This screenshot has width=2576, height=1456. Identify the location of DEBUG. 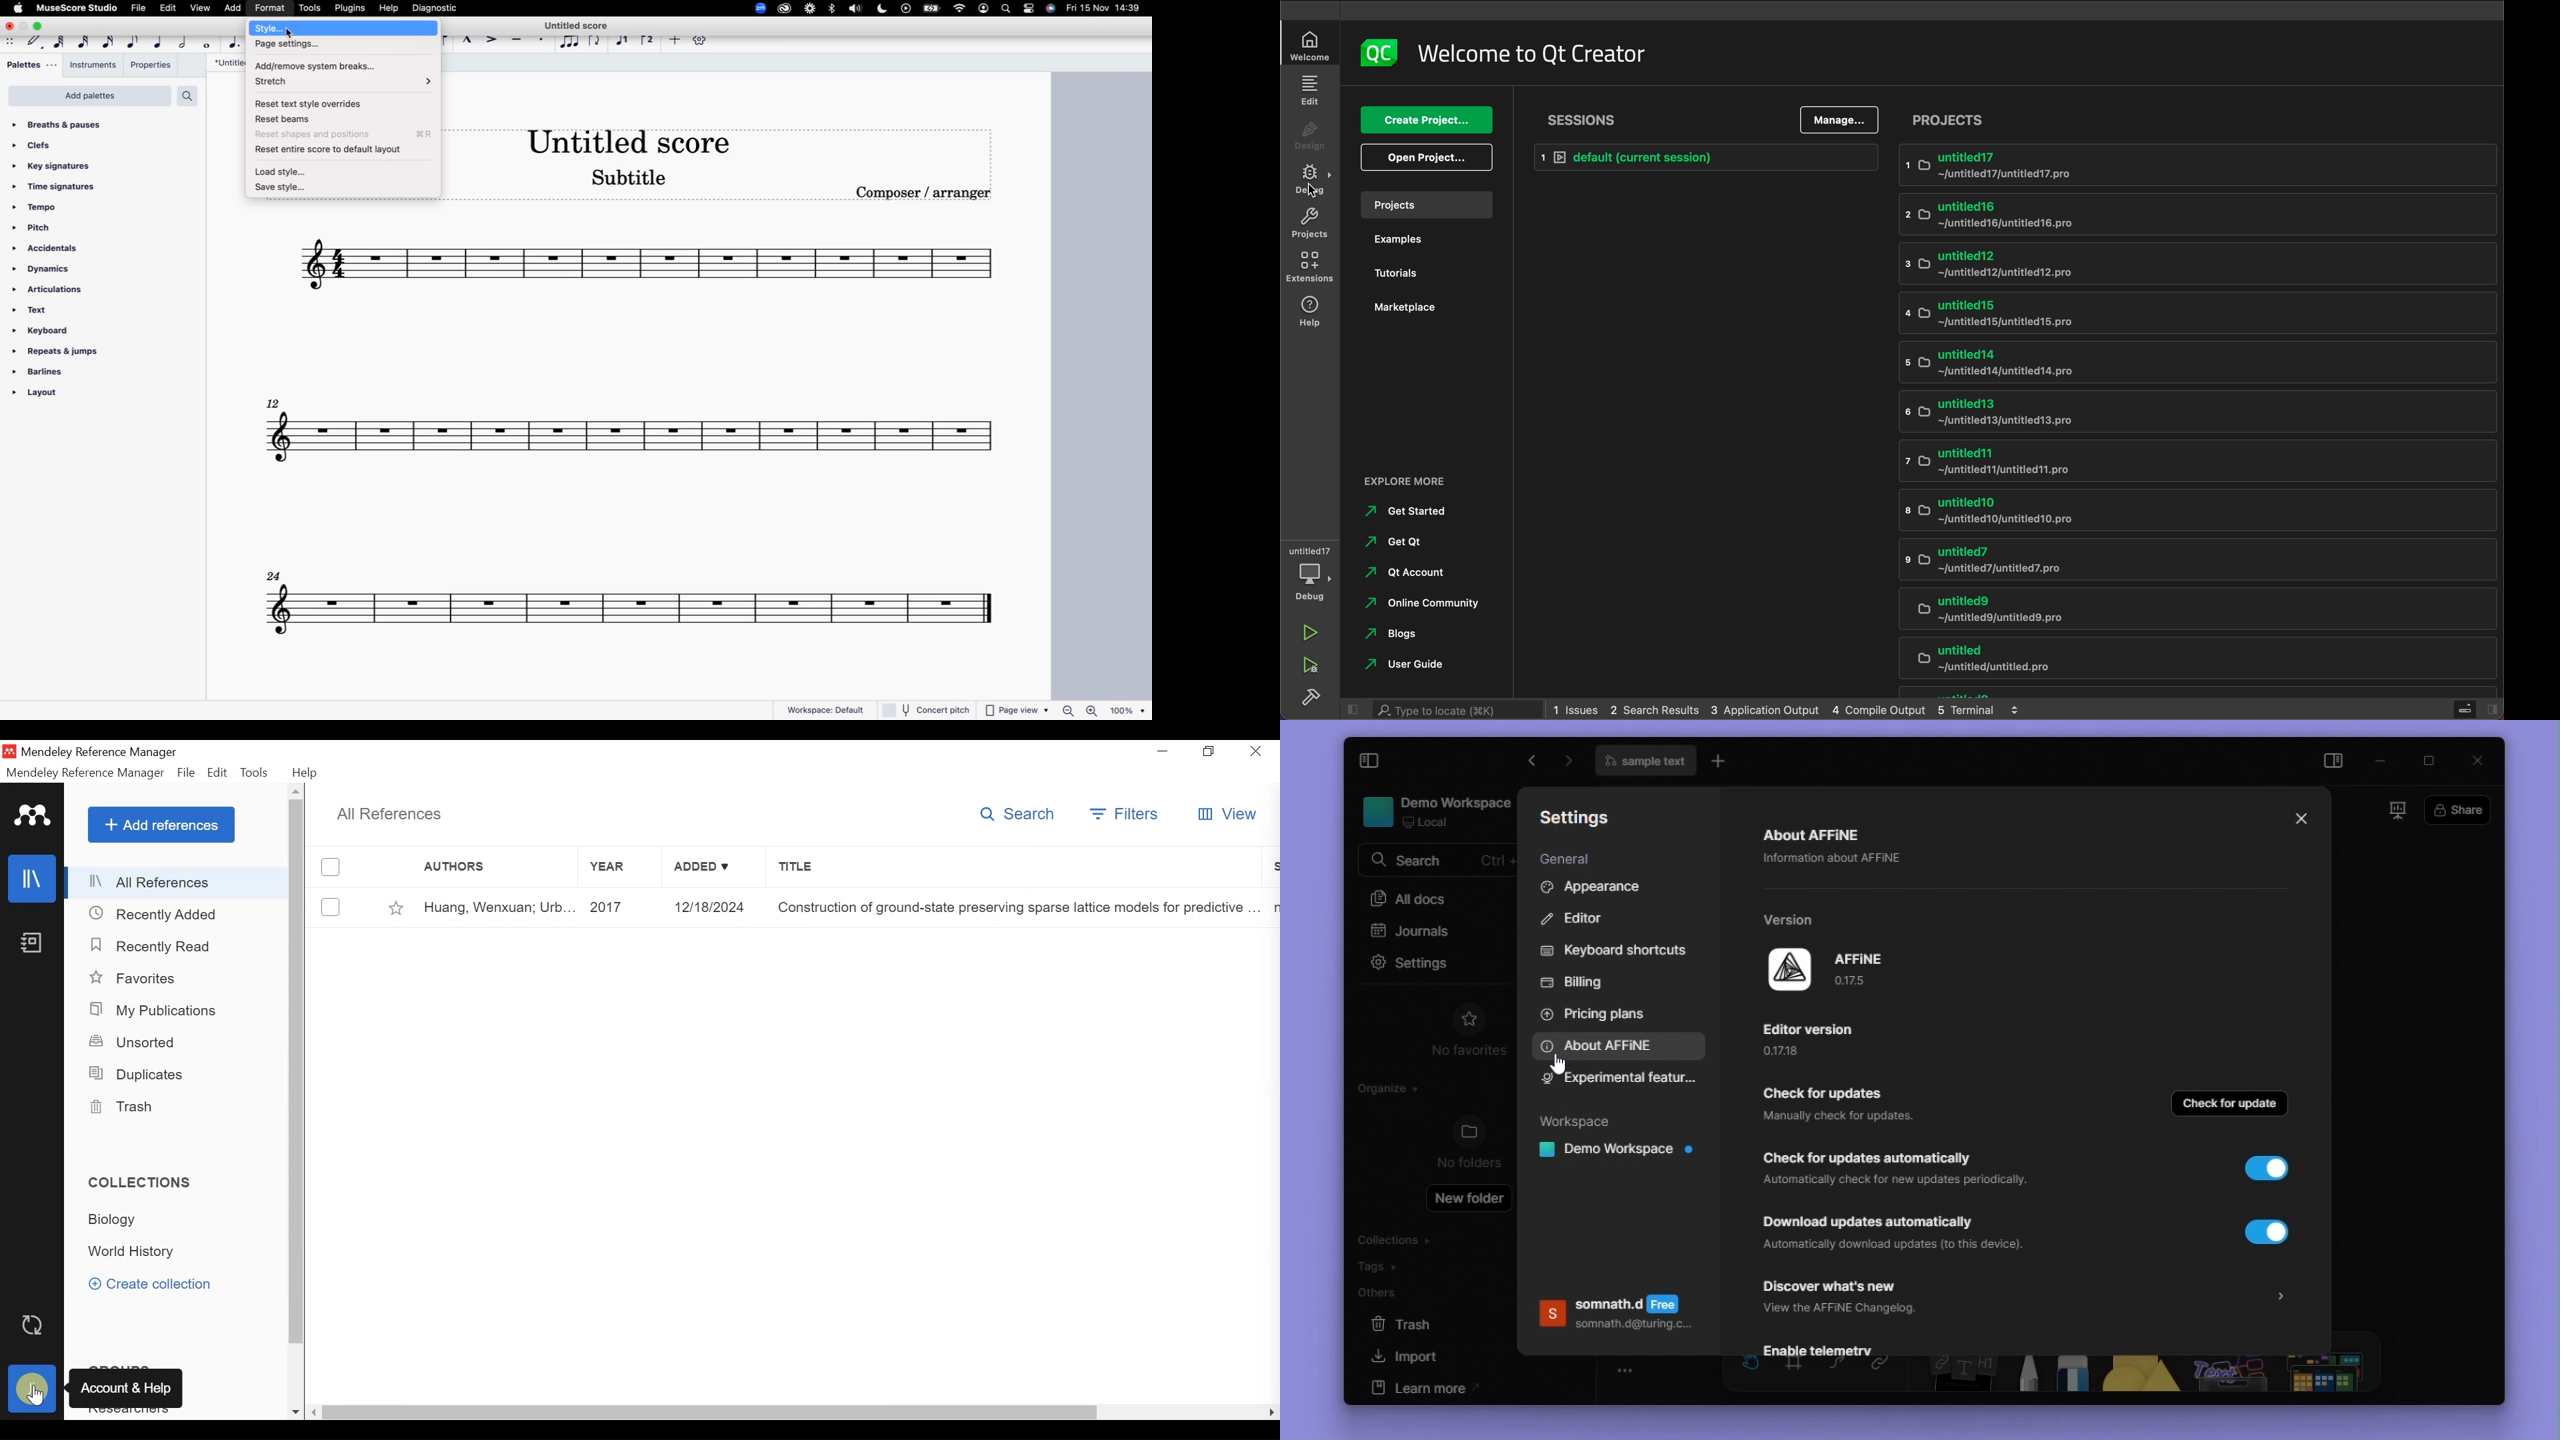
(1313, 181).